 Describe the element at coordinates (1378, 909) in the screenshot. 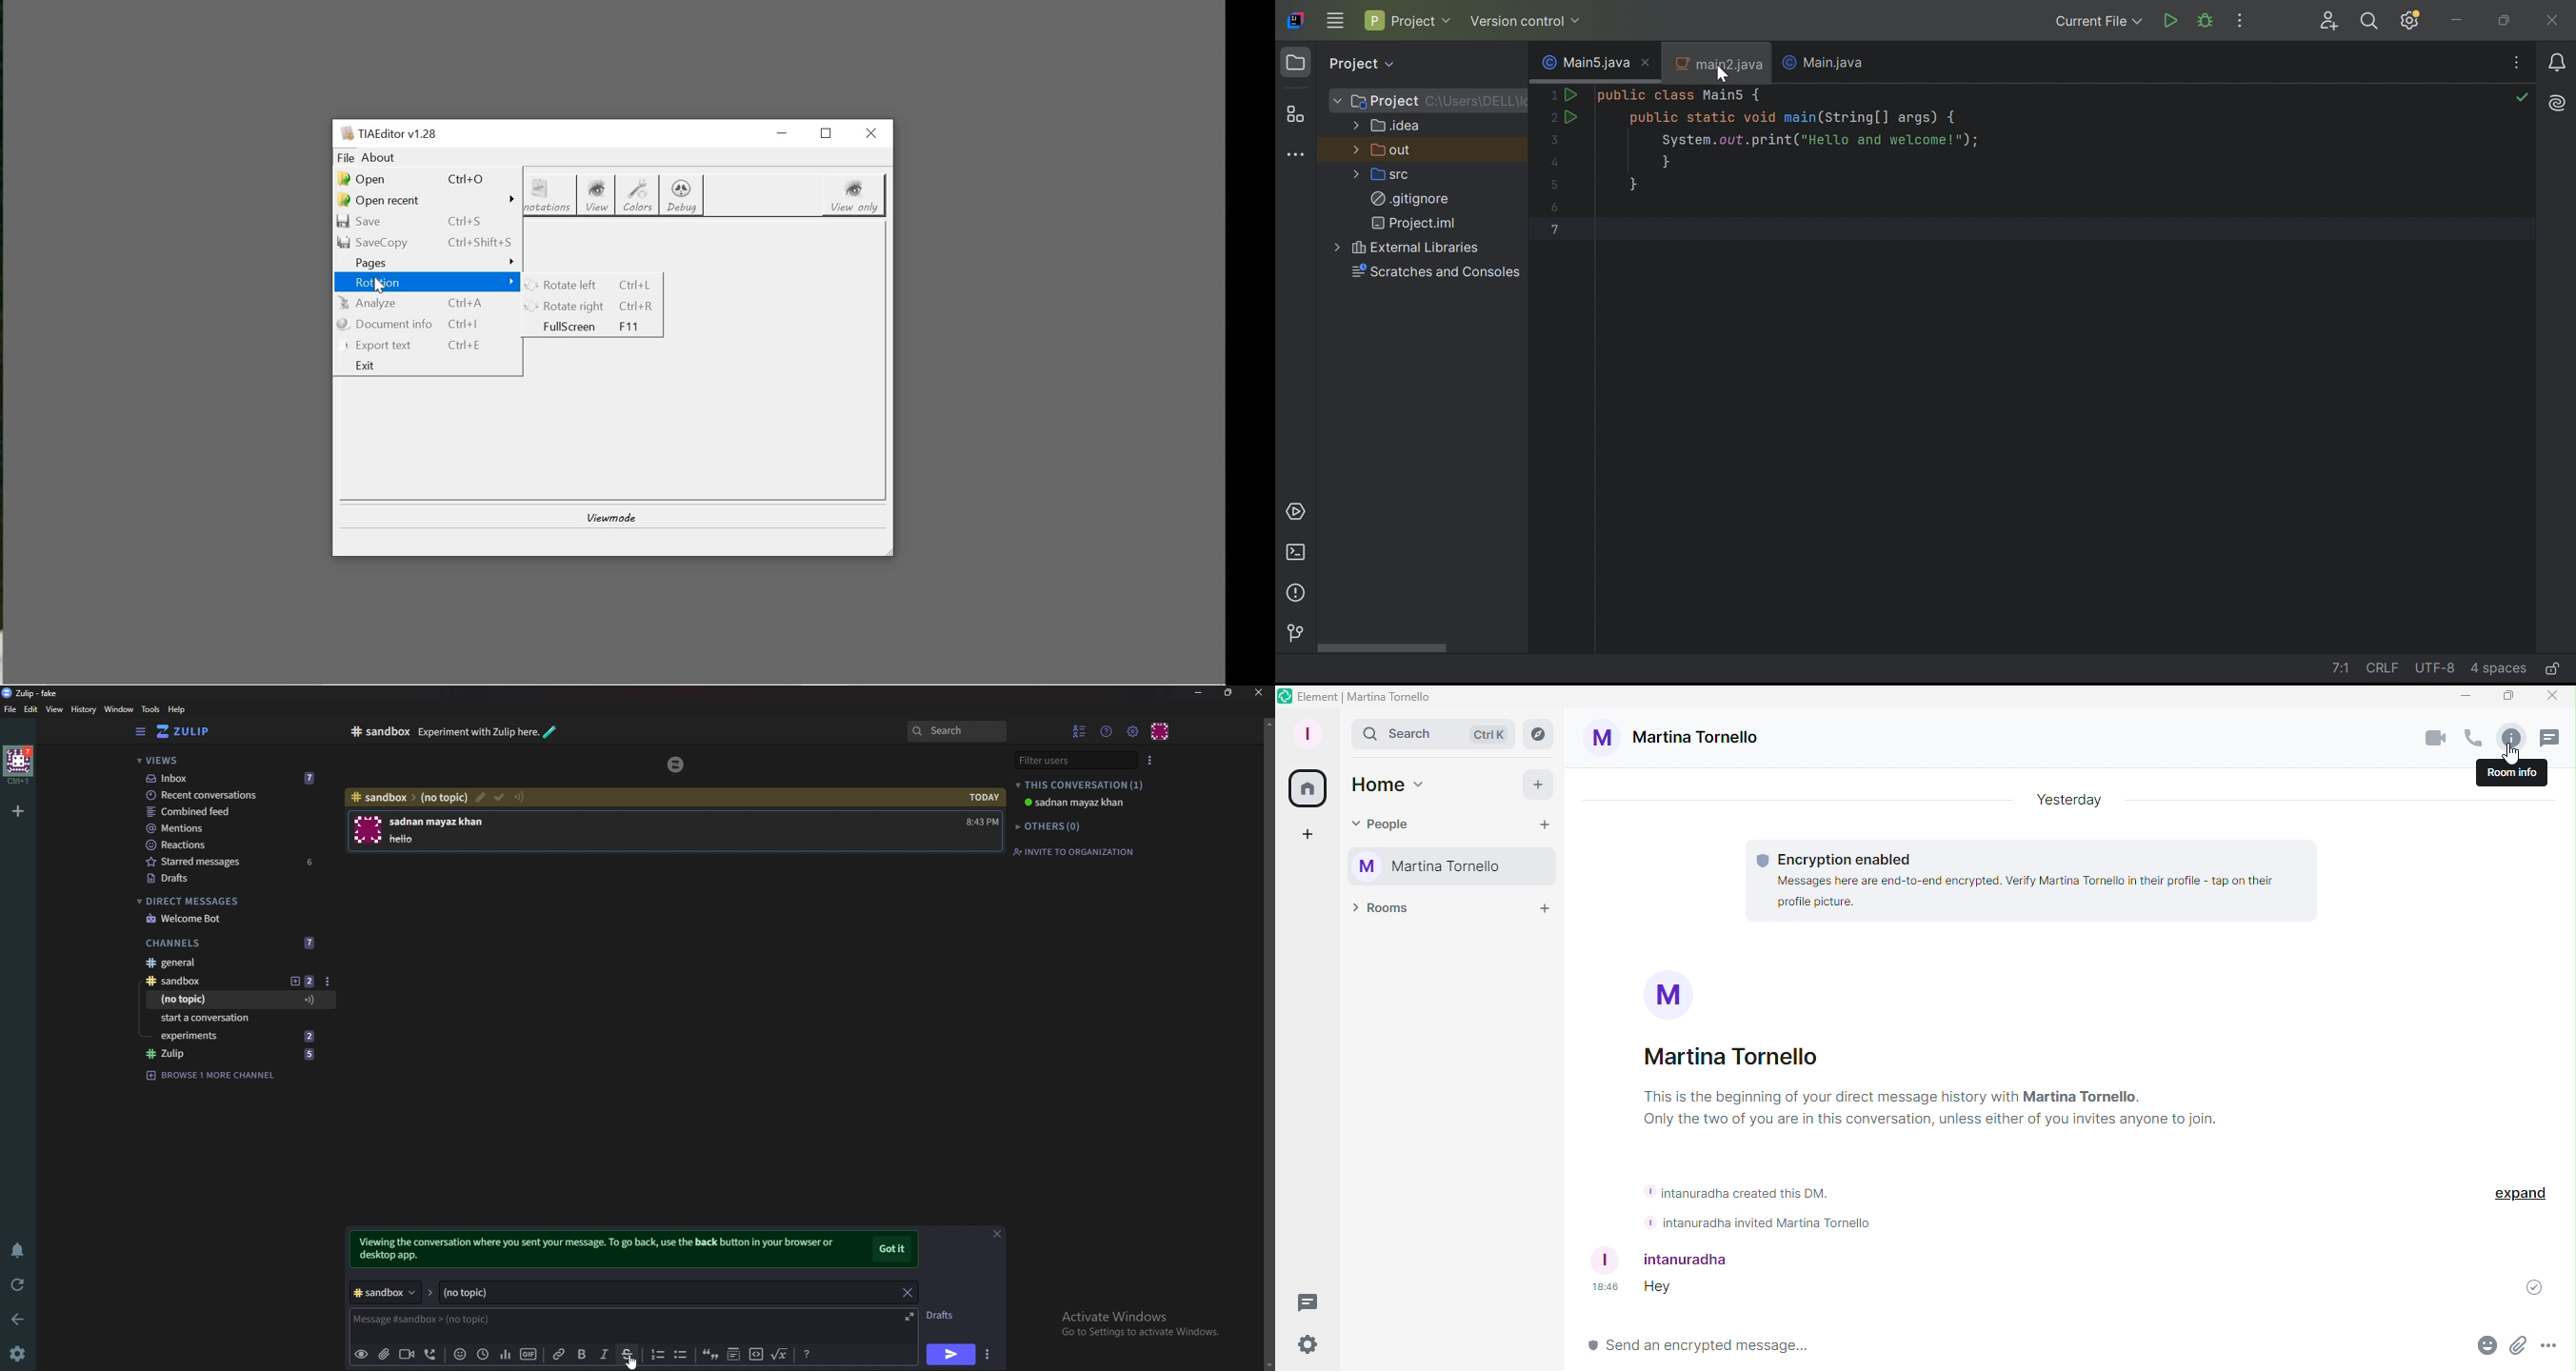

I see `Rooms` at that location.